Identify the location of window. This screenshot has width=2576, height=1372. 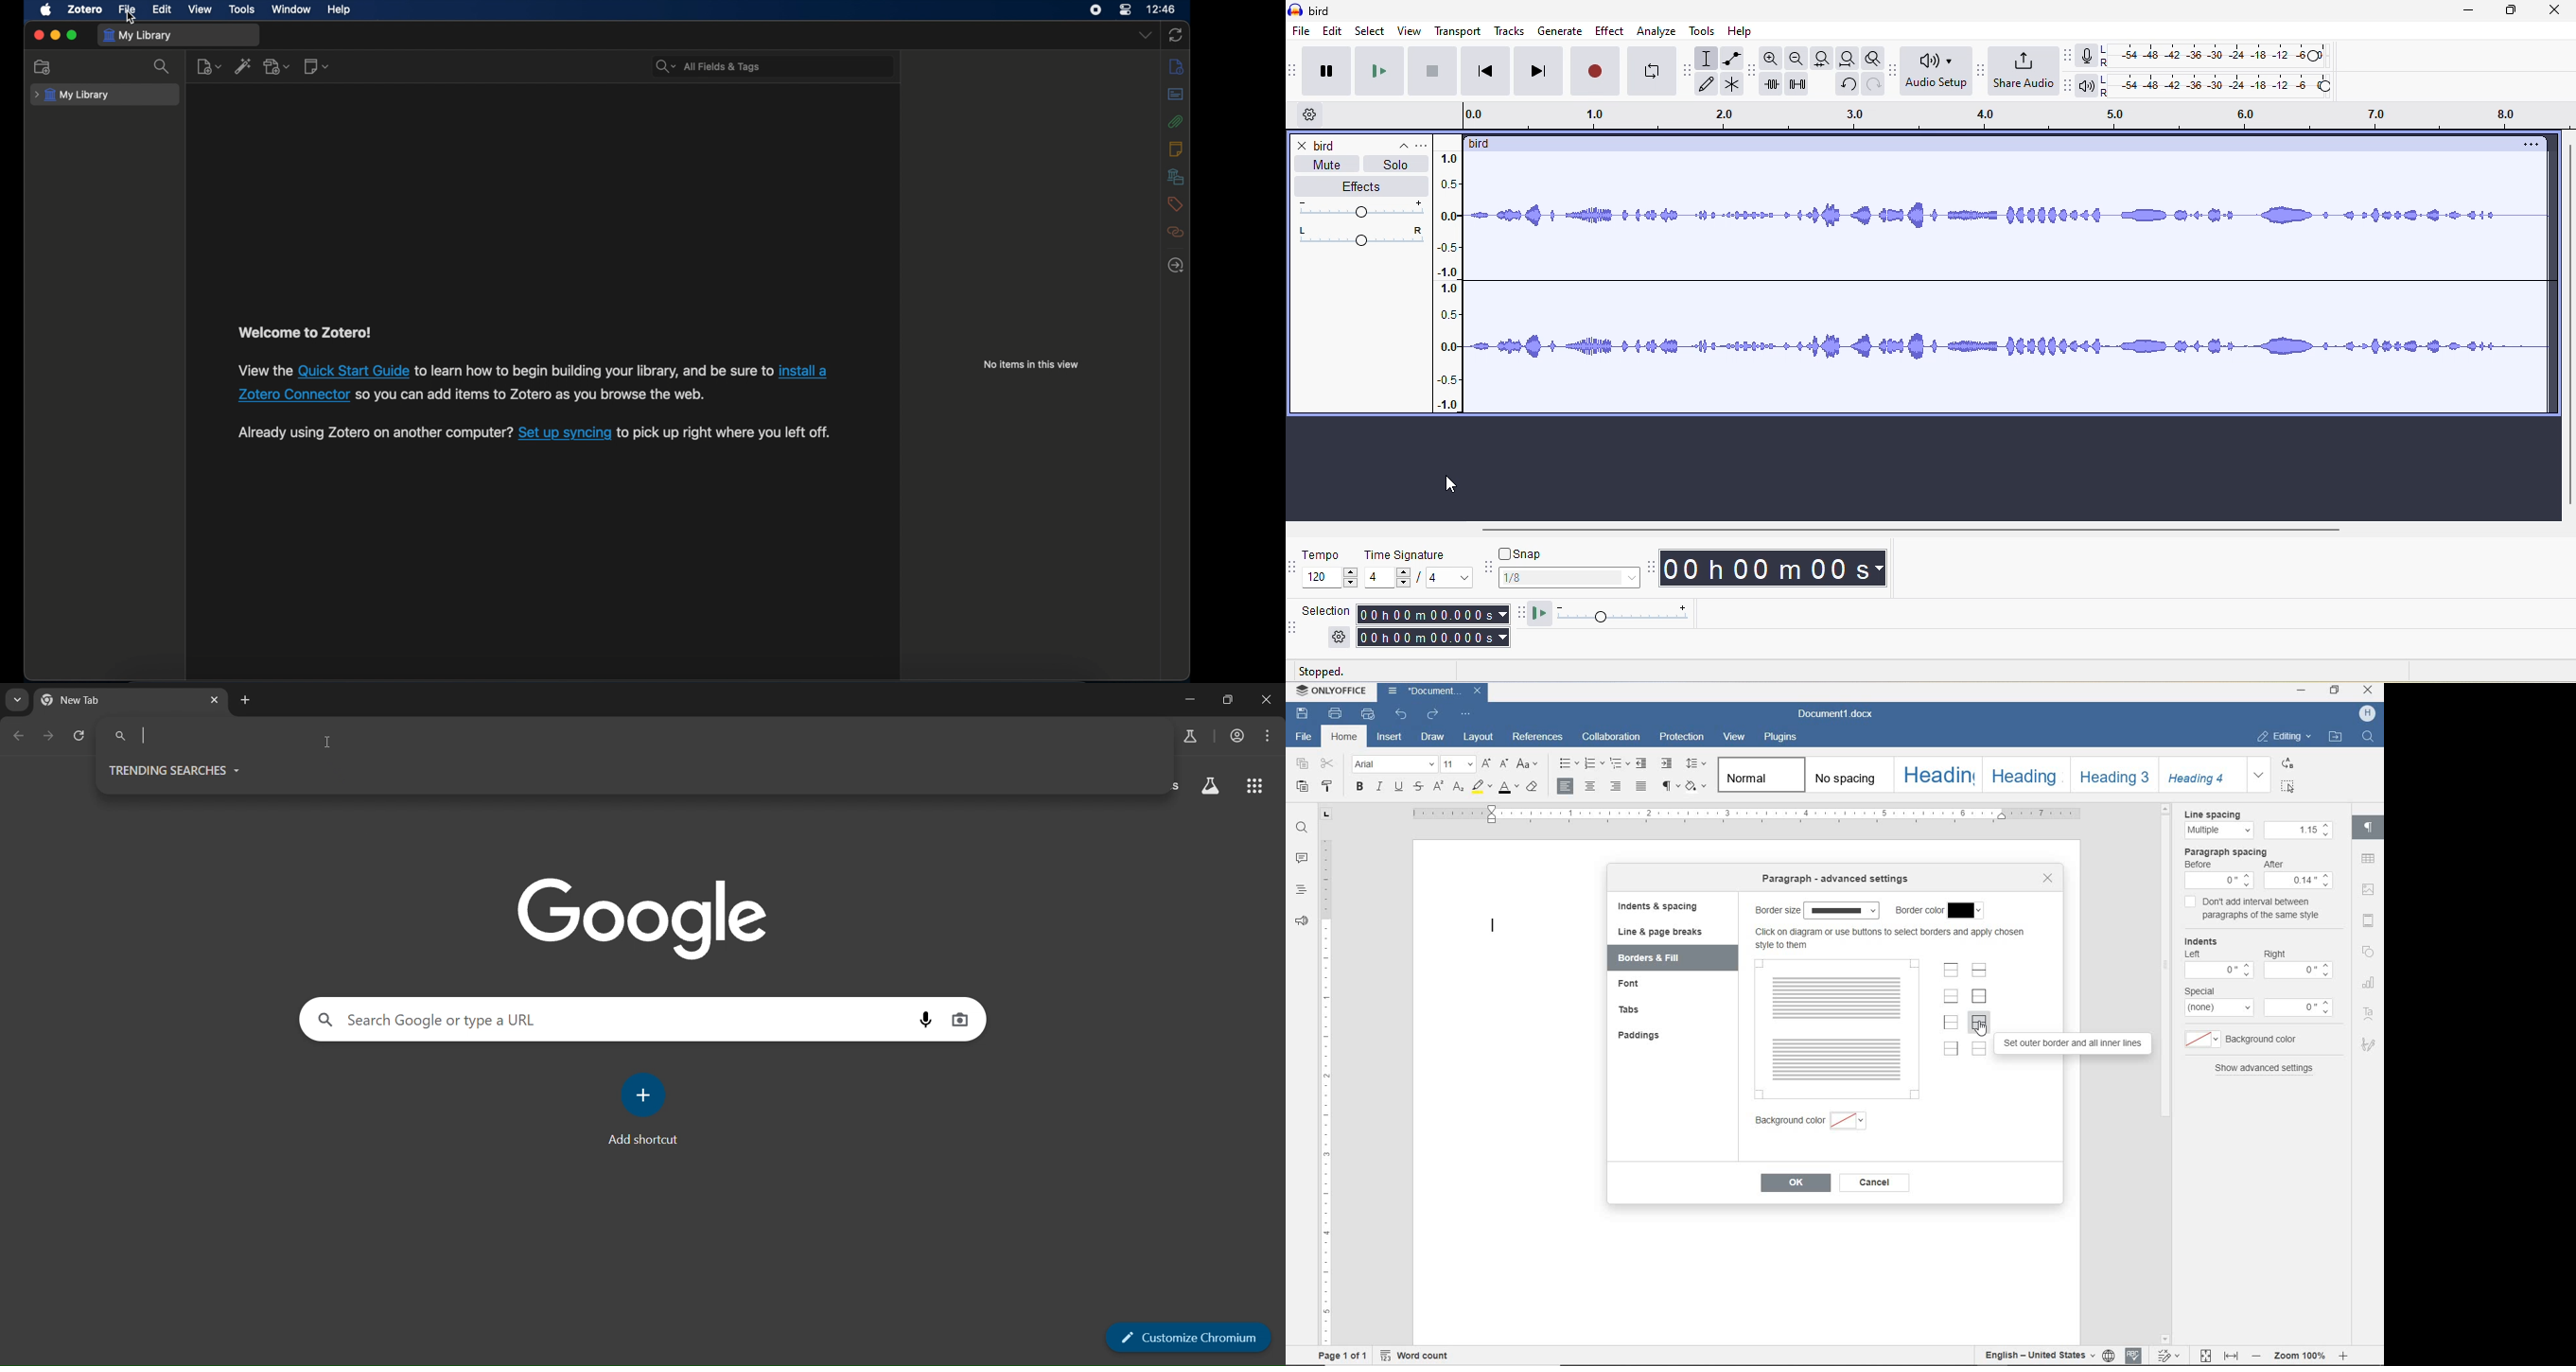
(291, 9).